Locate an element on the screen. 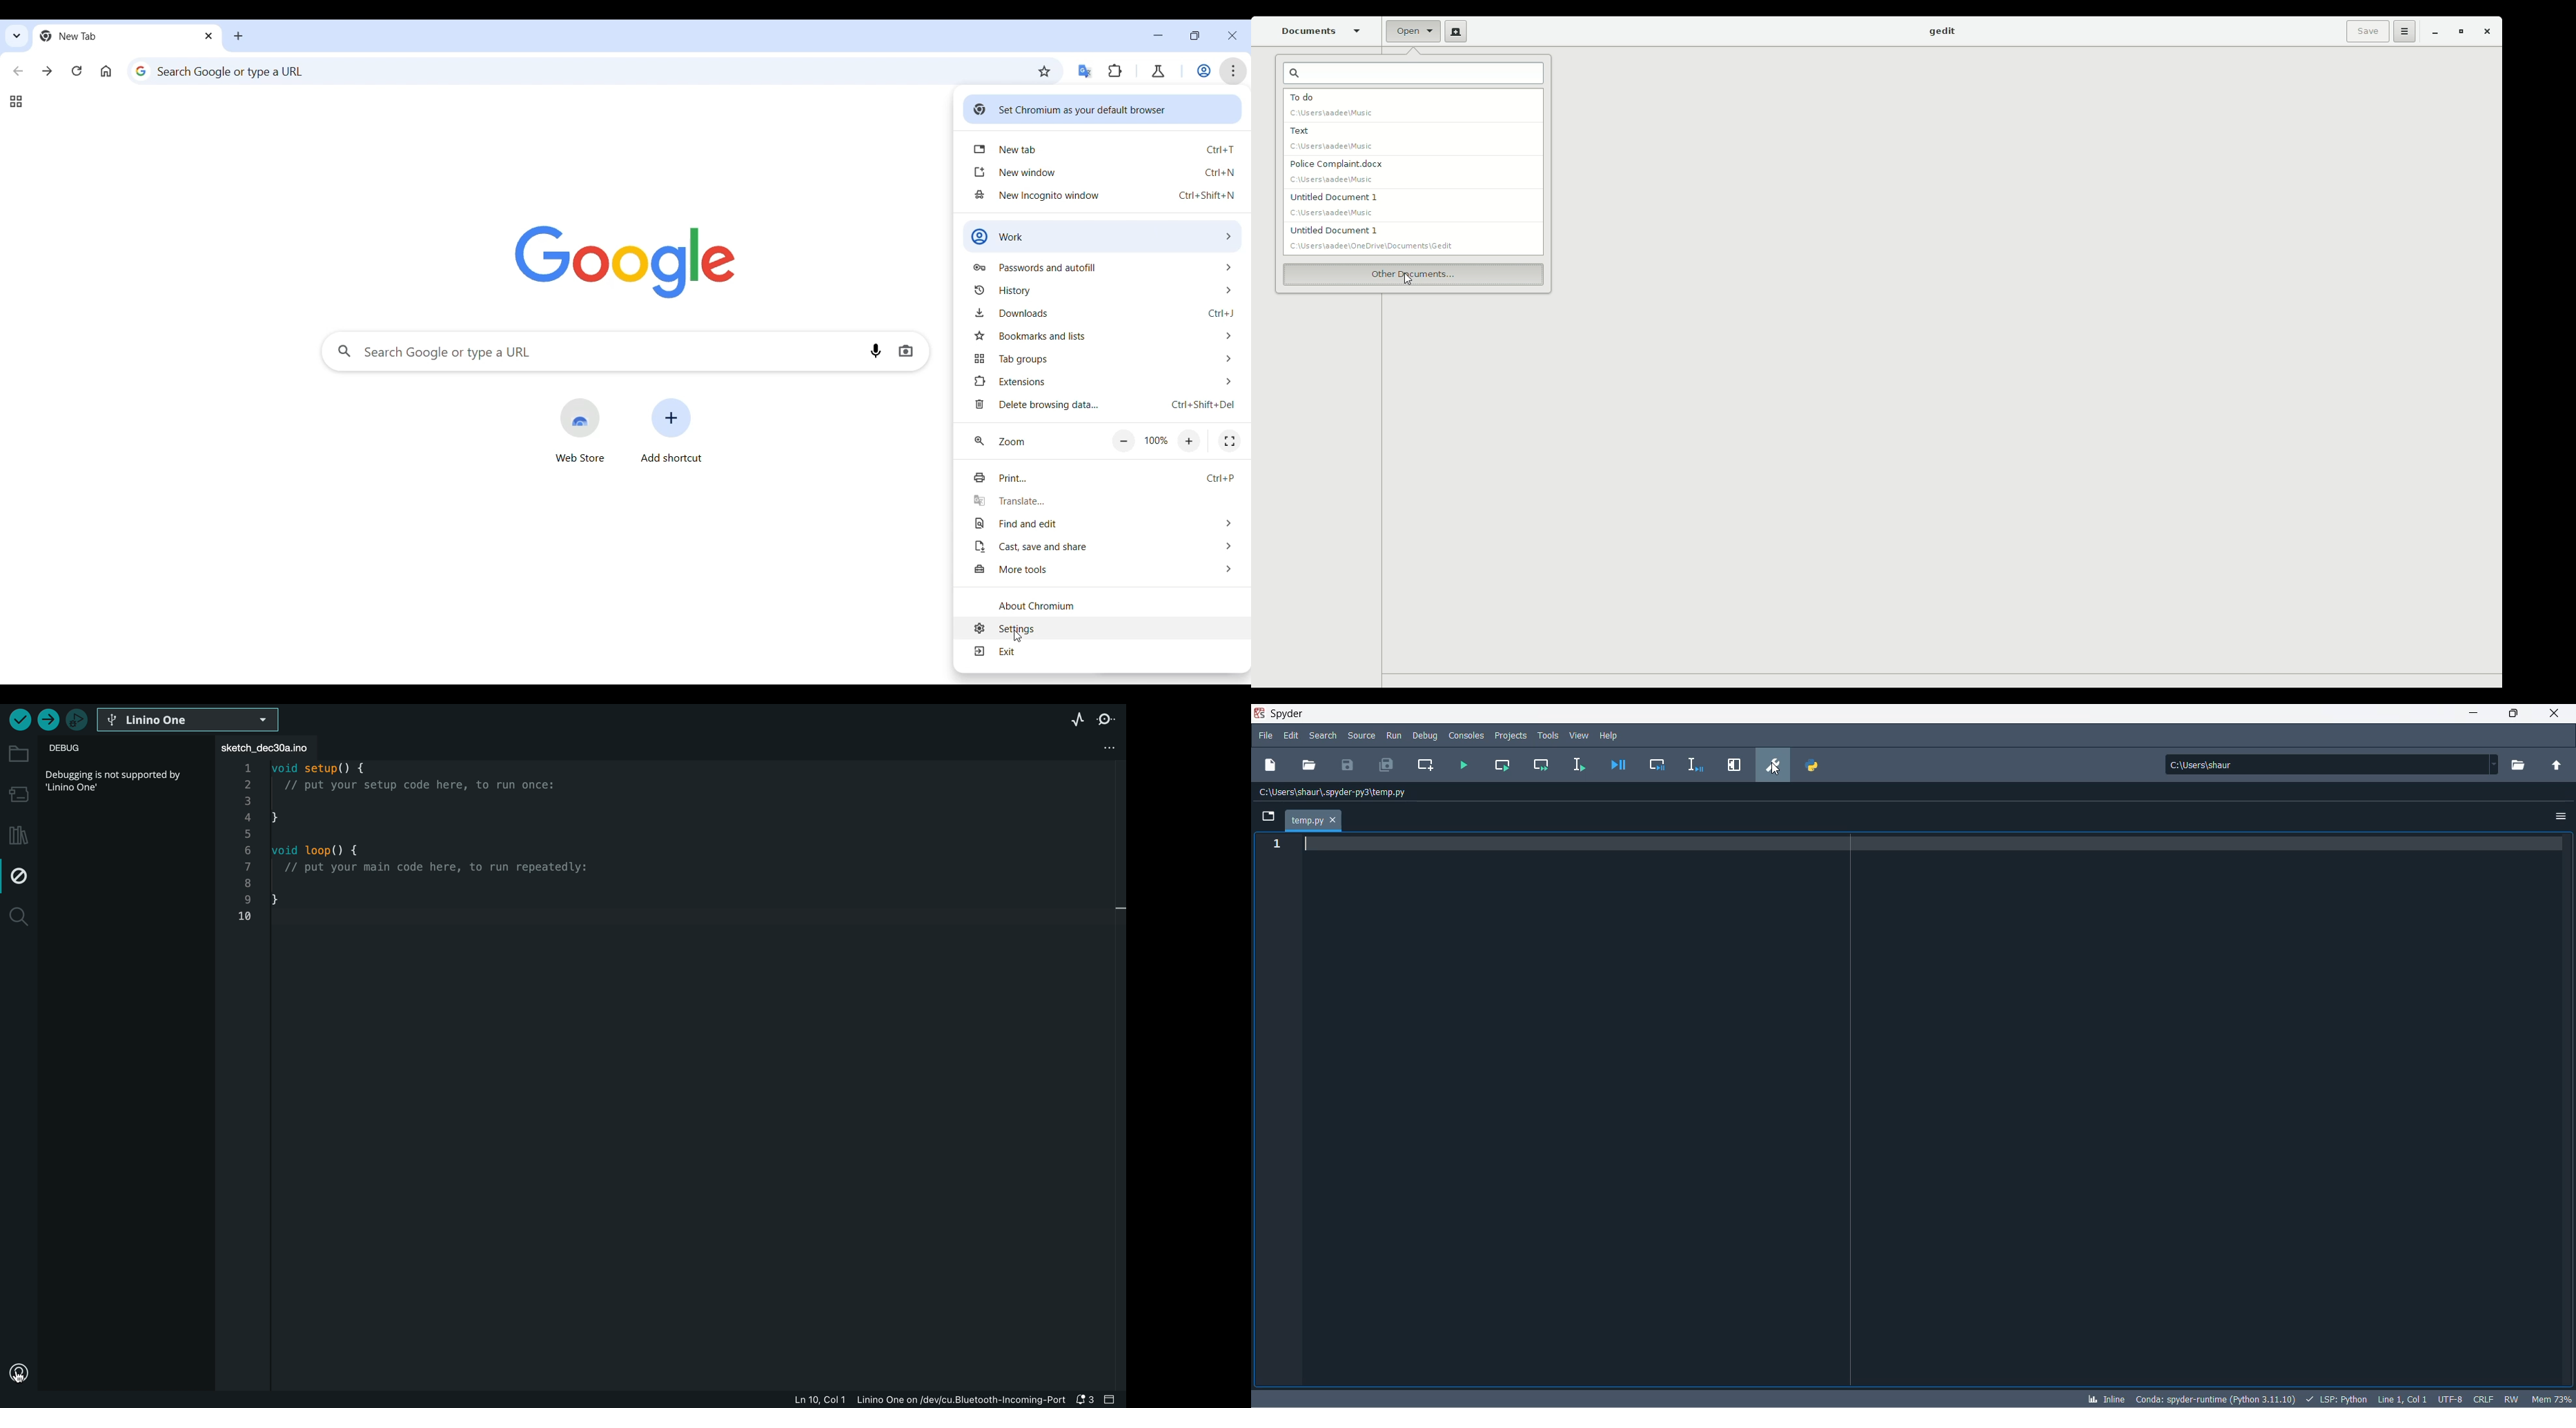  new tab is located at coordinates (1104, 150).